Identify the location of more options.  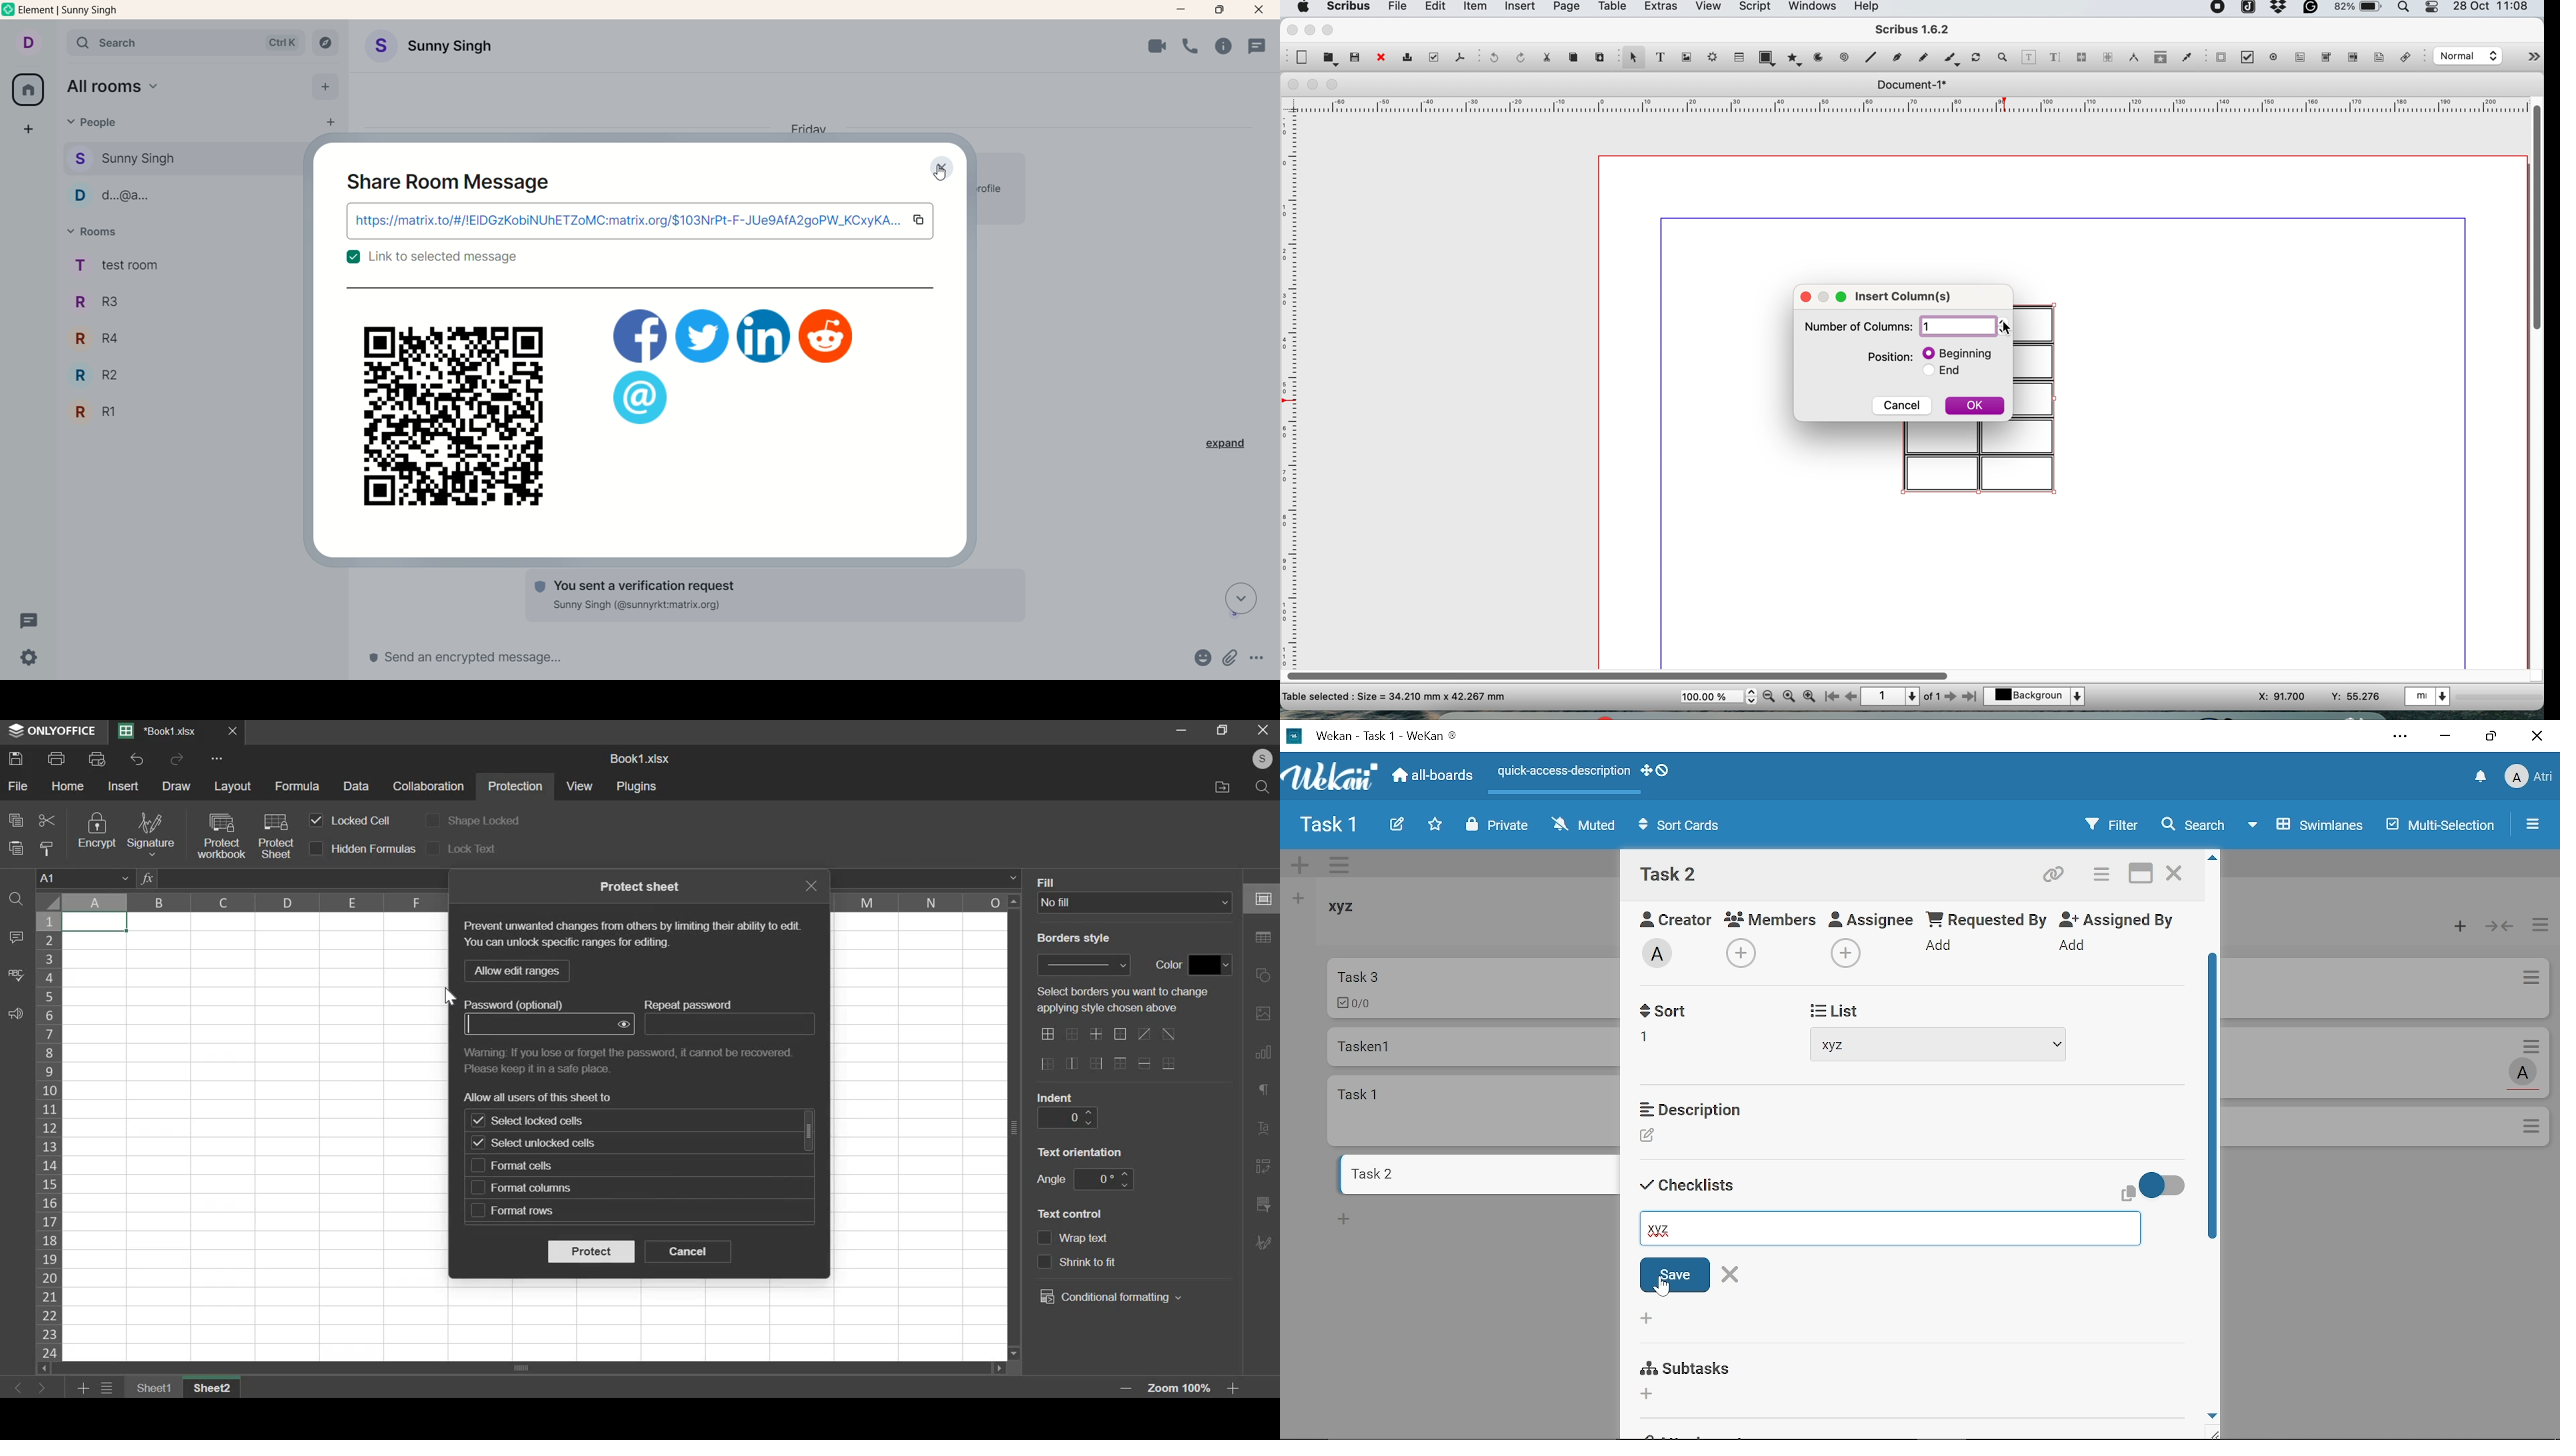
(2524, 59).